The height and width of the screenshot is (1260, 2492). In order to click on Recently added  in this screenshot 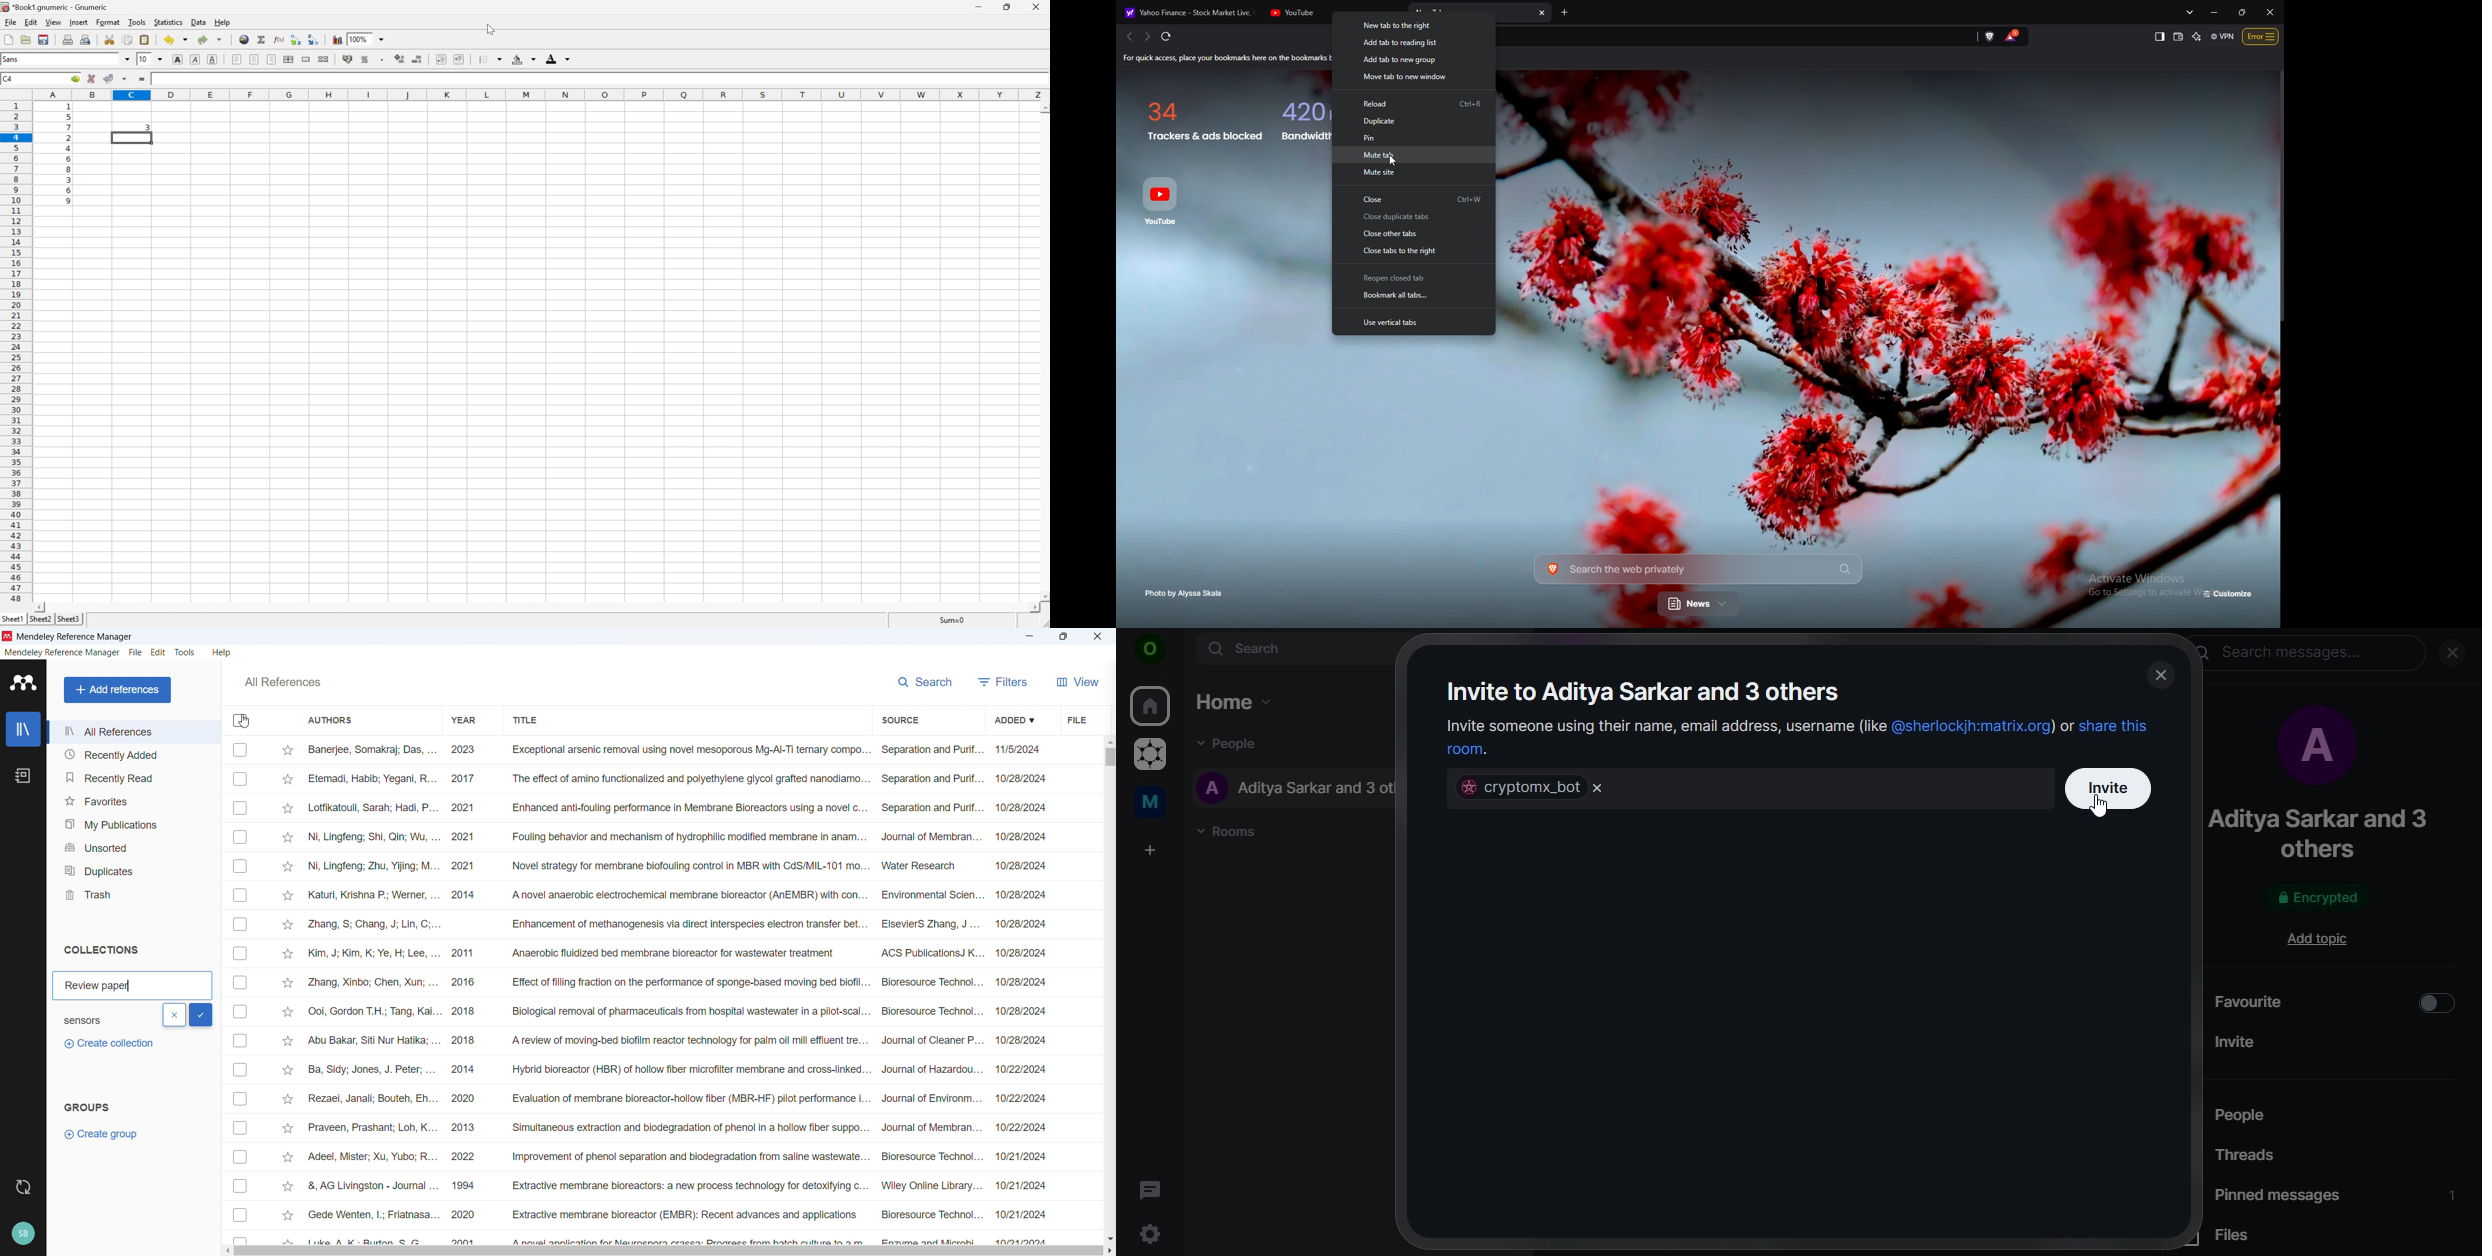, I will do `click(134, 754)`.